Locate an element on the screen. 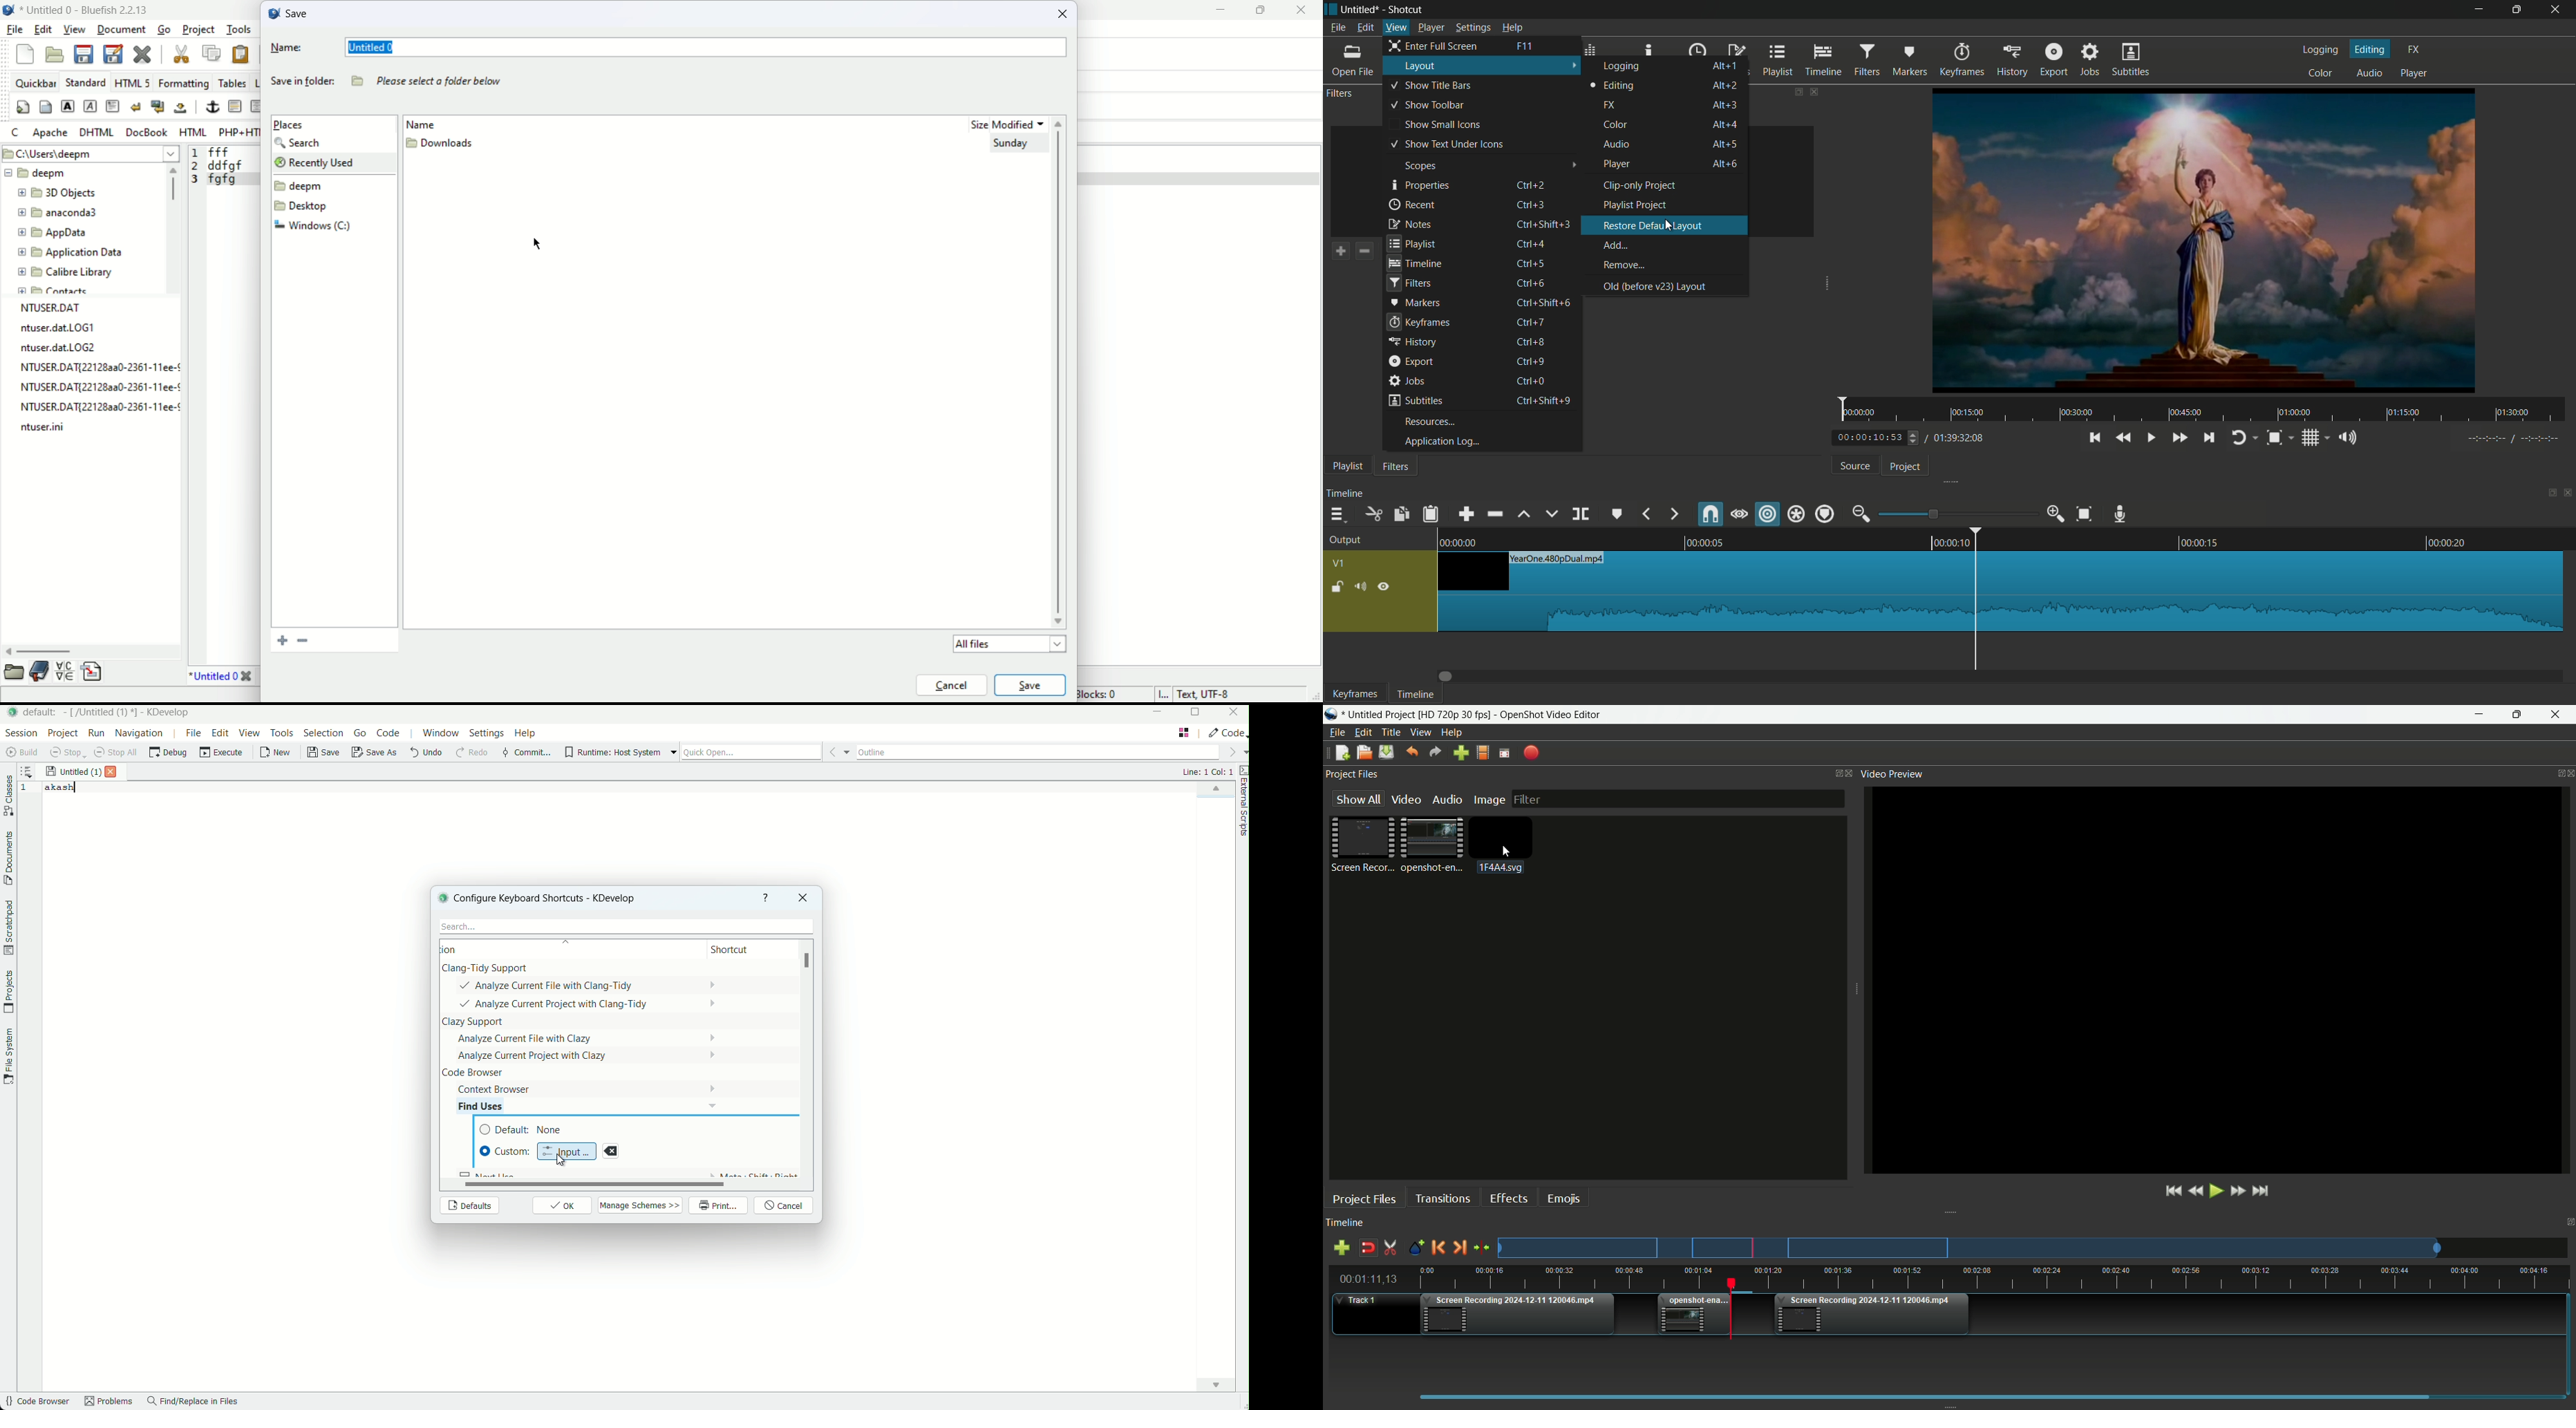 This screenshot has width=2576, height=1428. previous marker is located at coordinates (1647, 514).